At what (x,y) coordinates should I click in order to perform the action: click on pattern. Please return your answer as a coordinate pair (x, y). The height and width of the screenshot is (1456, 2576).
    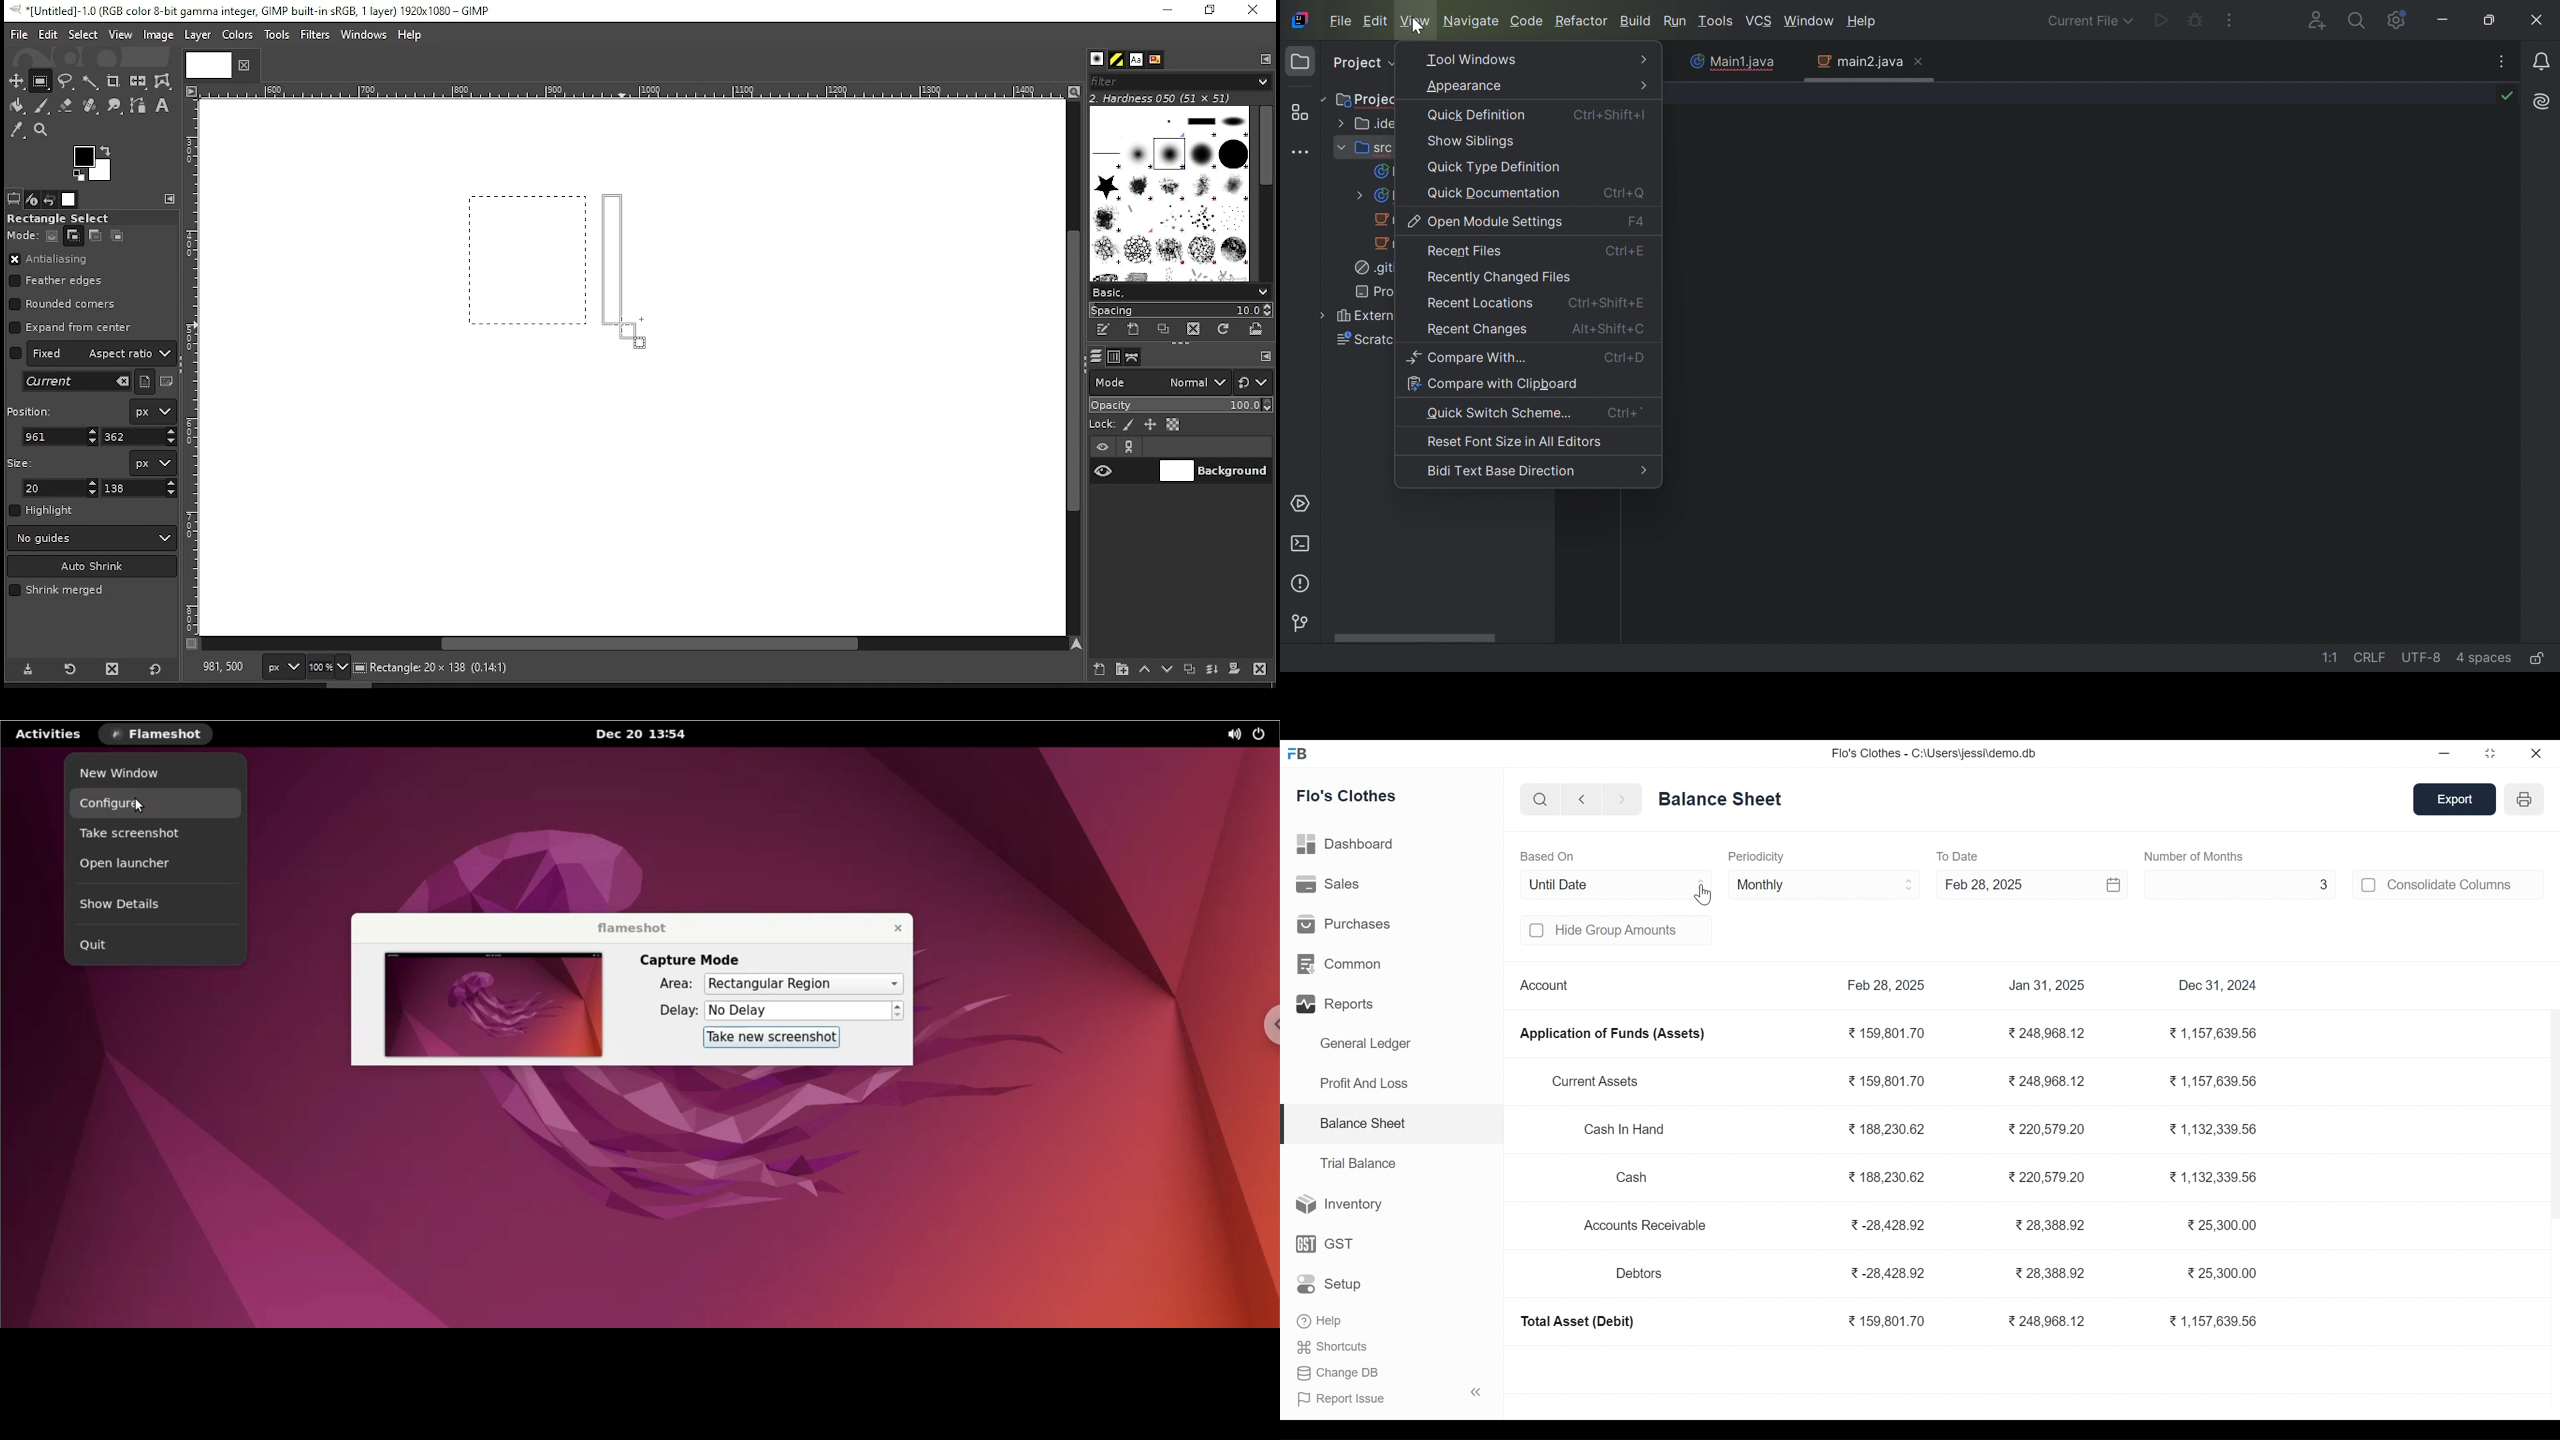
    Looking at the image, I should click on (1117, 60).